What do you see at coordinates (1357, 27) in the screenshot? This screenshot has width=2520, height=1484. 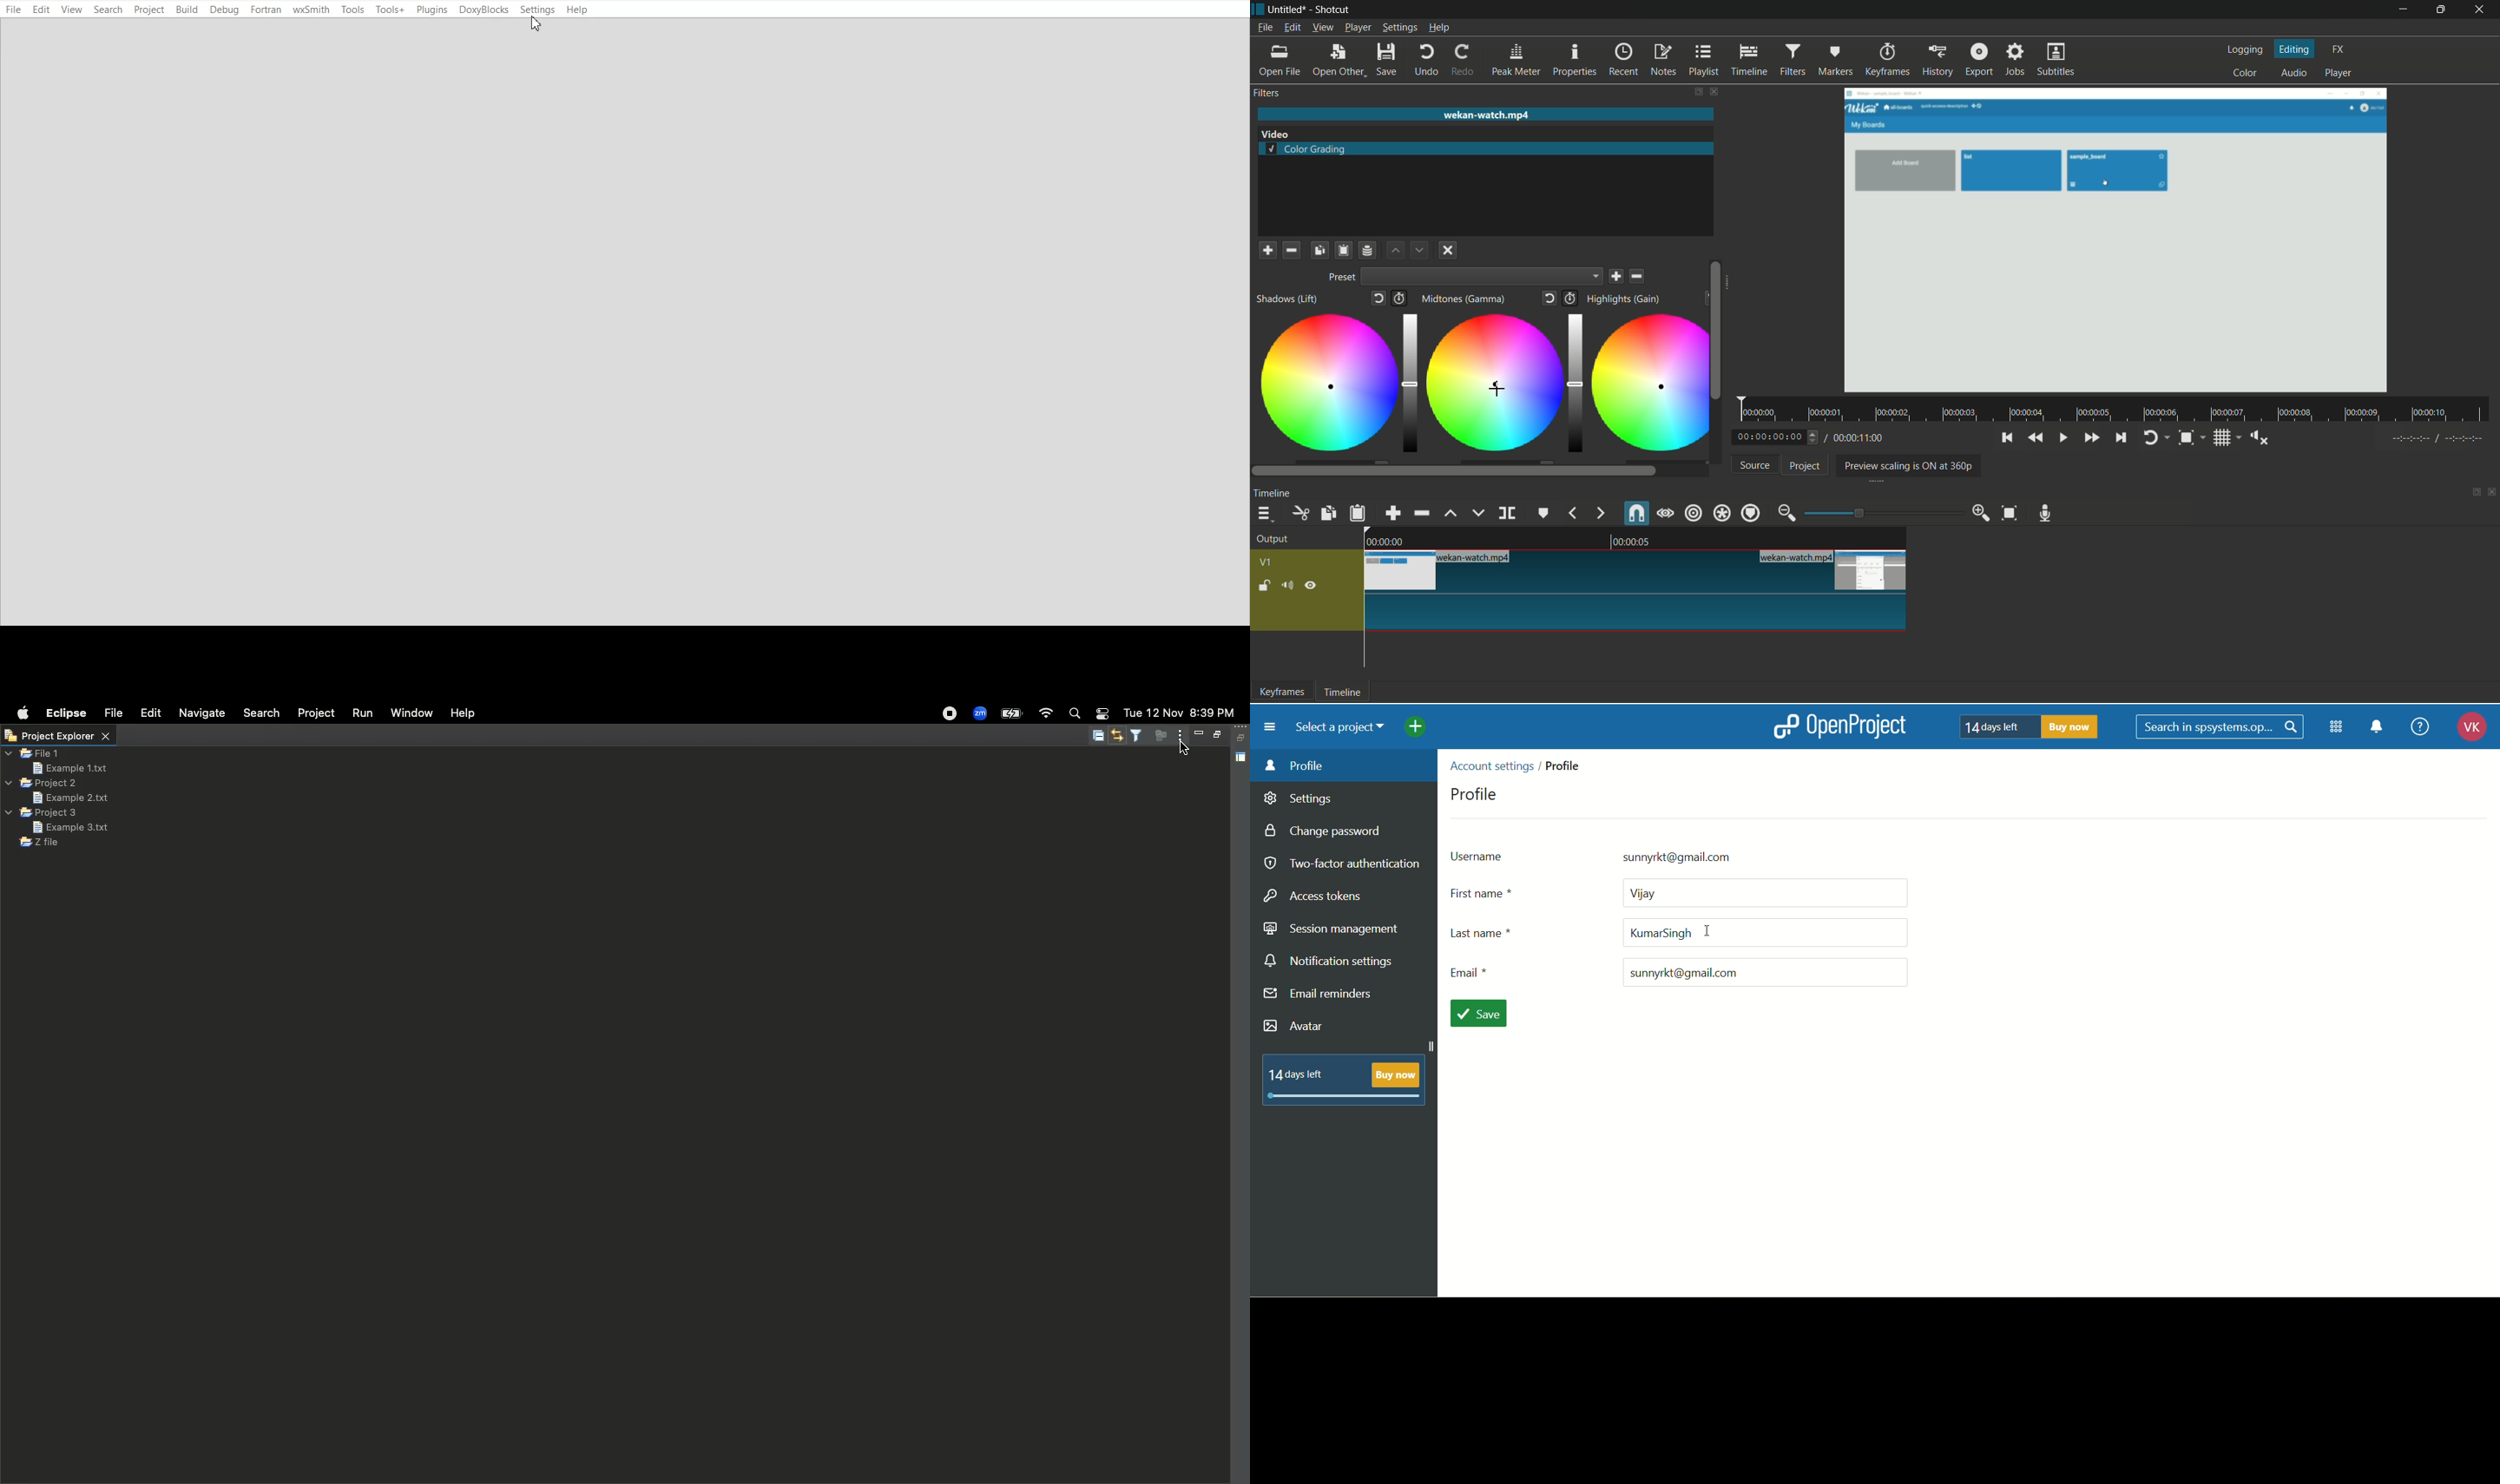 I see `player menu` at bounding box center [1357, 27].